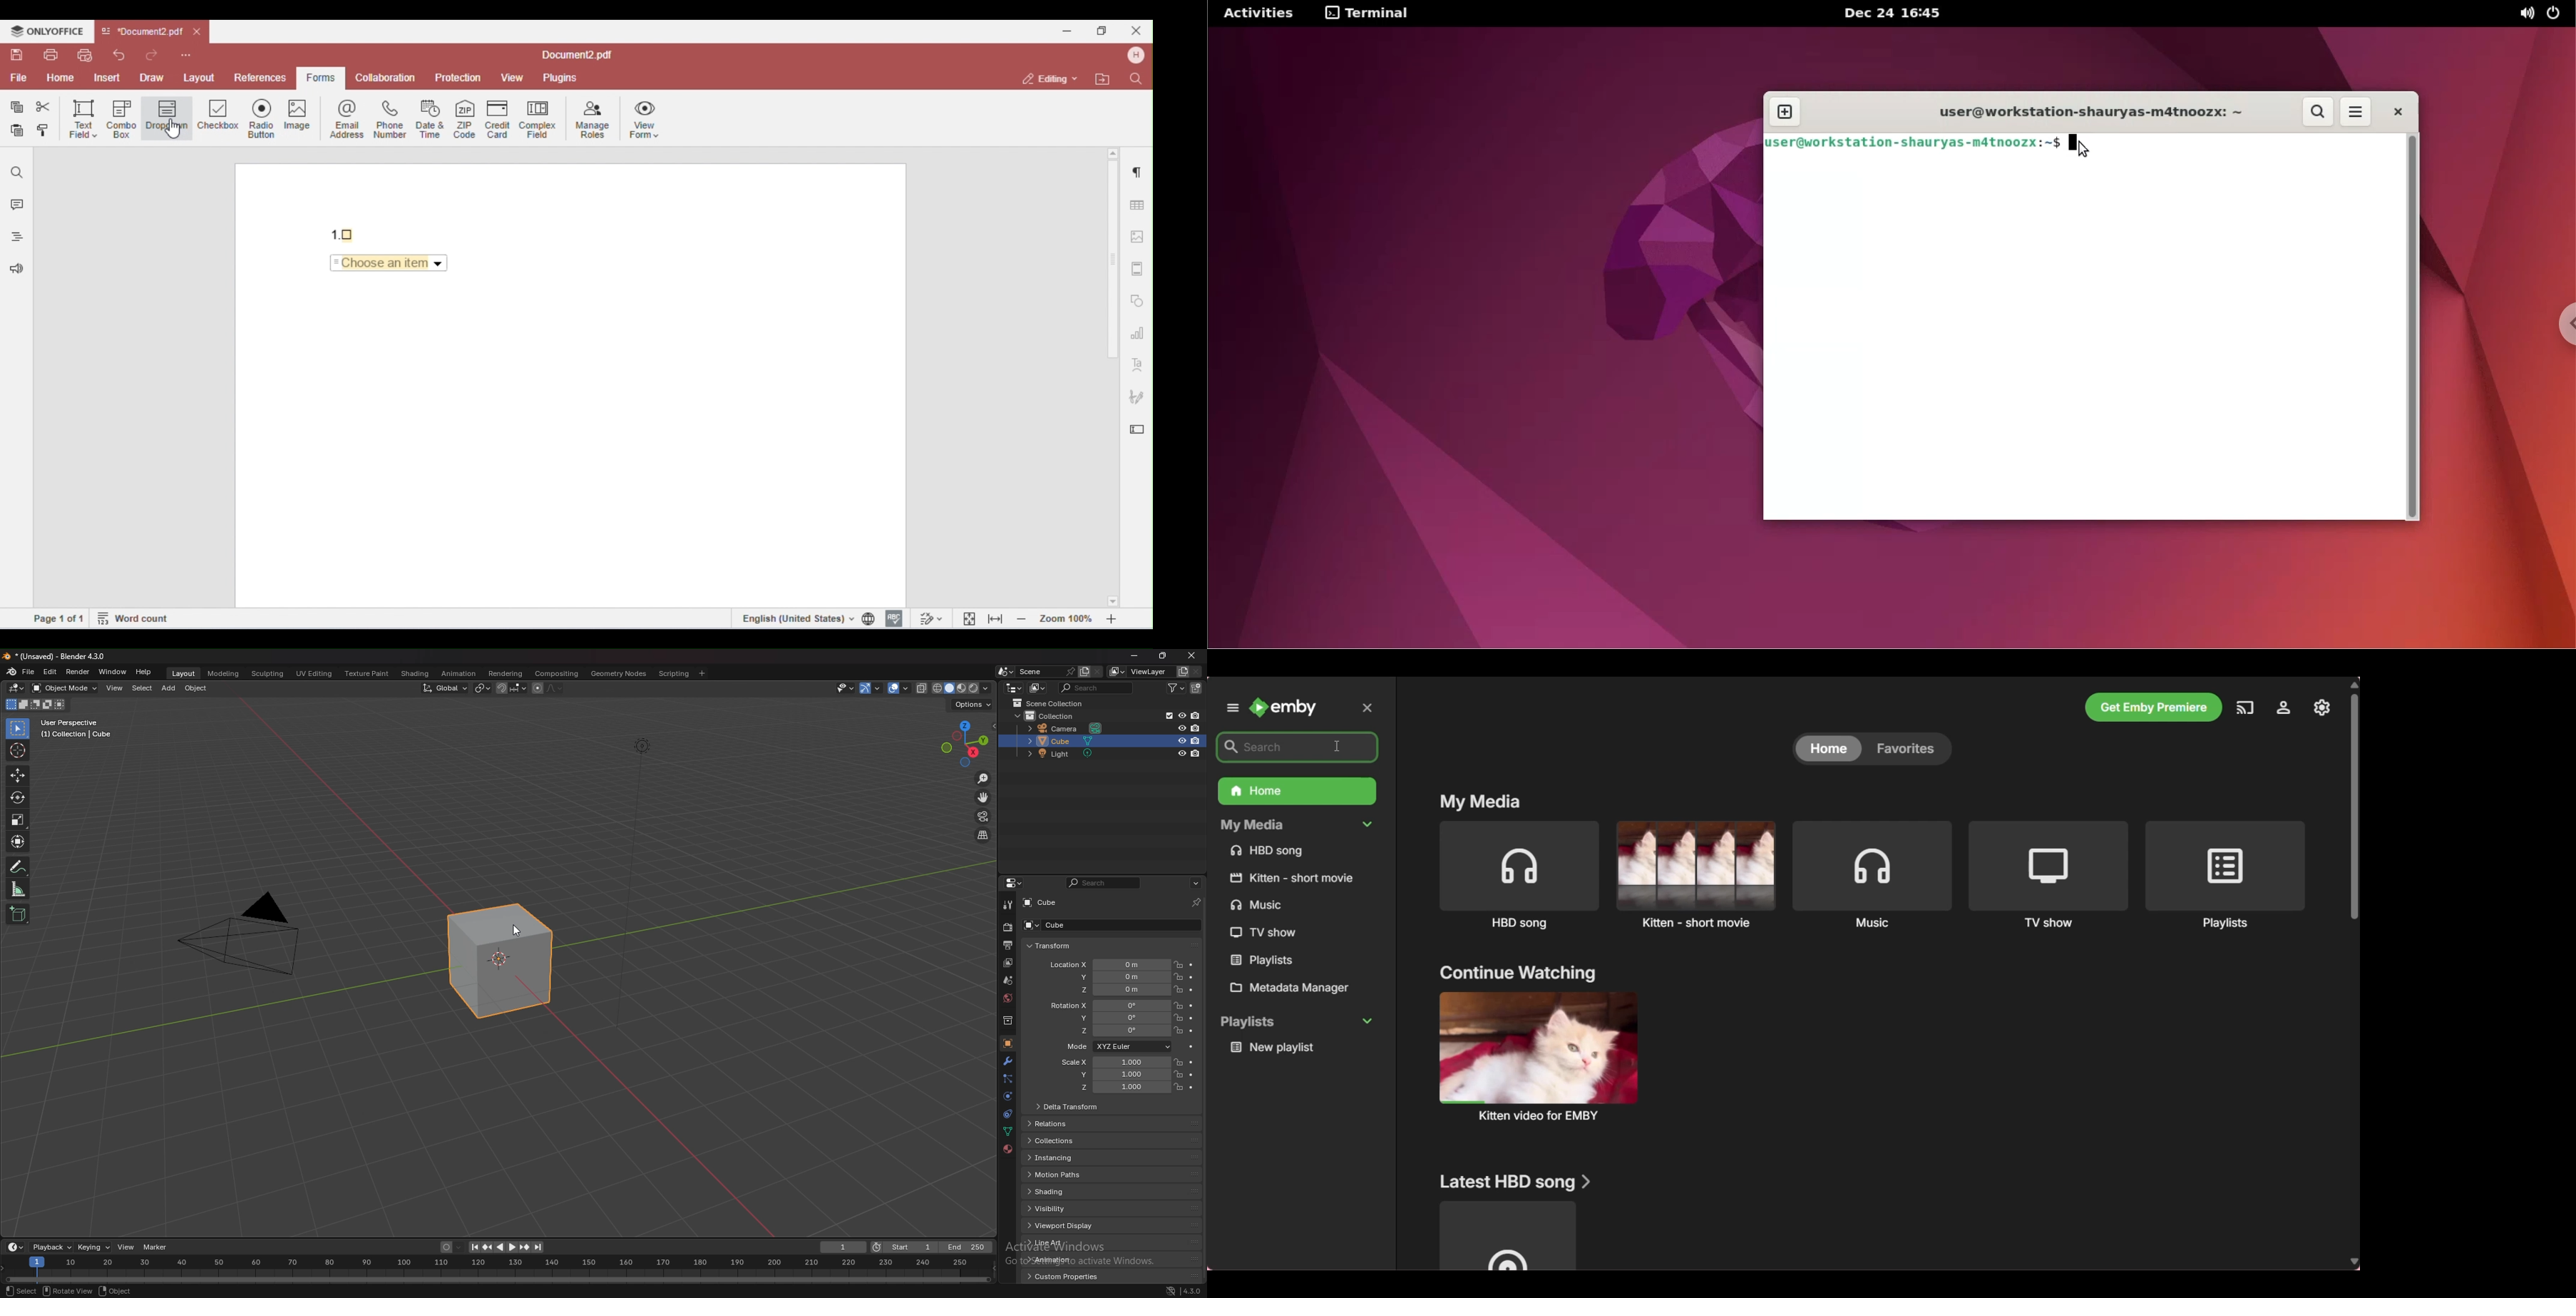 This screenshot has height=1316, width=2576. What do you see at coordinates (1192, 990) in the screenshot?
I see `animate property` at bounding box center [1192, 990].